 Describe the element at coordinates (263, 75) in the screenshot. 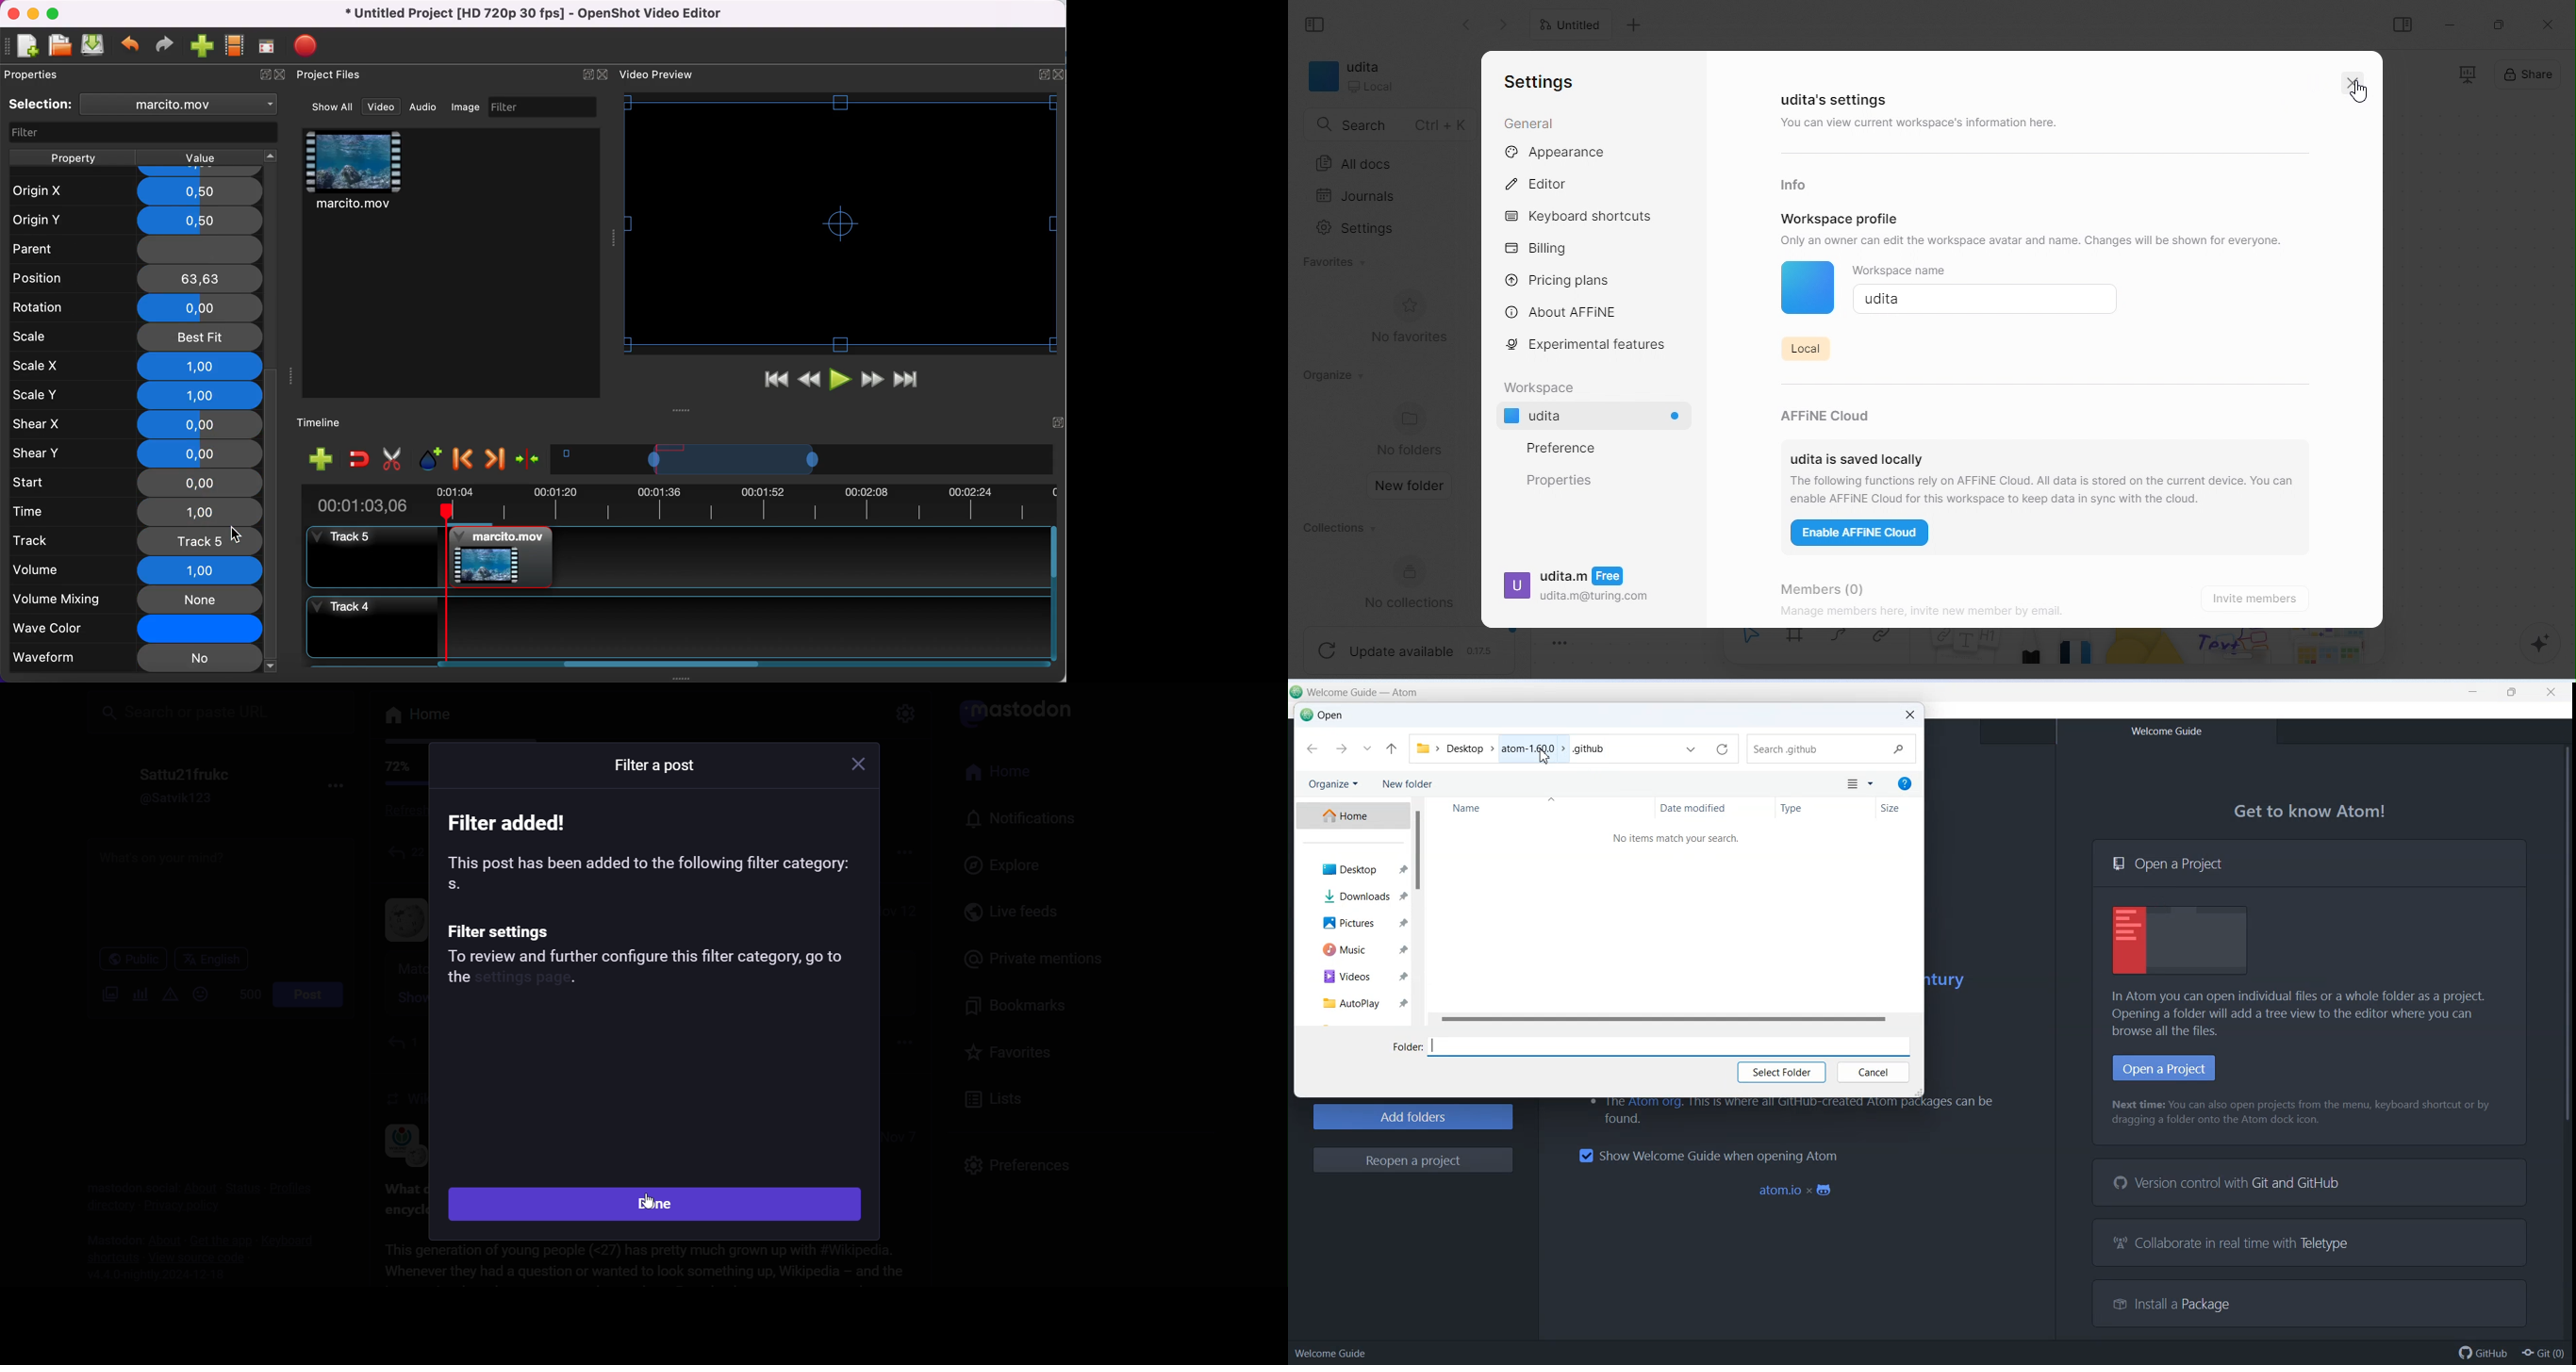

I see `expand/hide` at that location.